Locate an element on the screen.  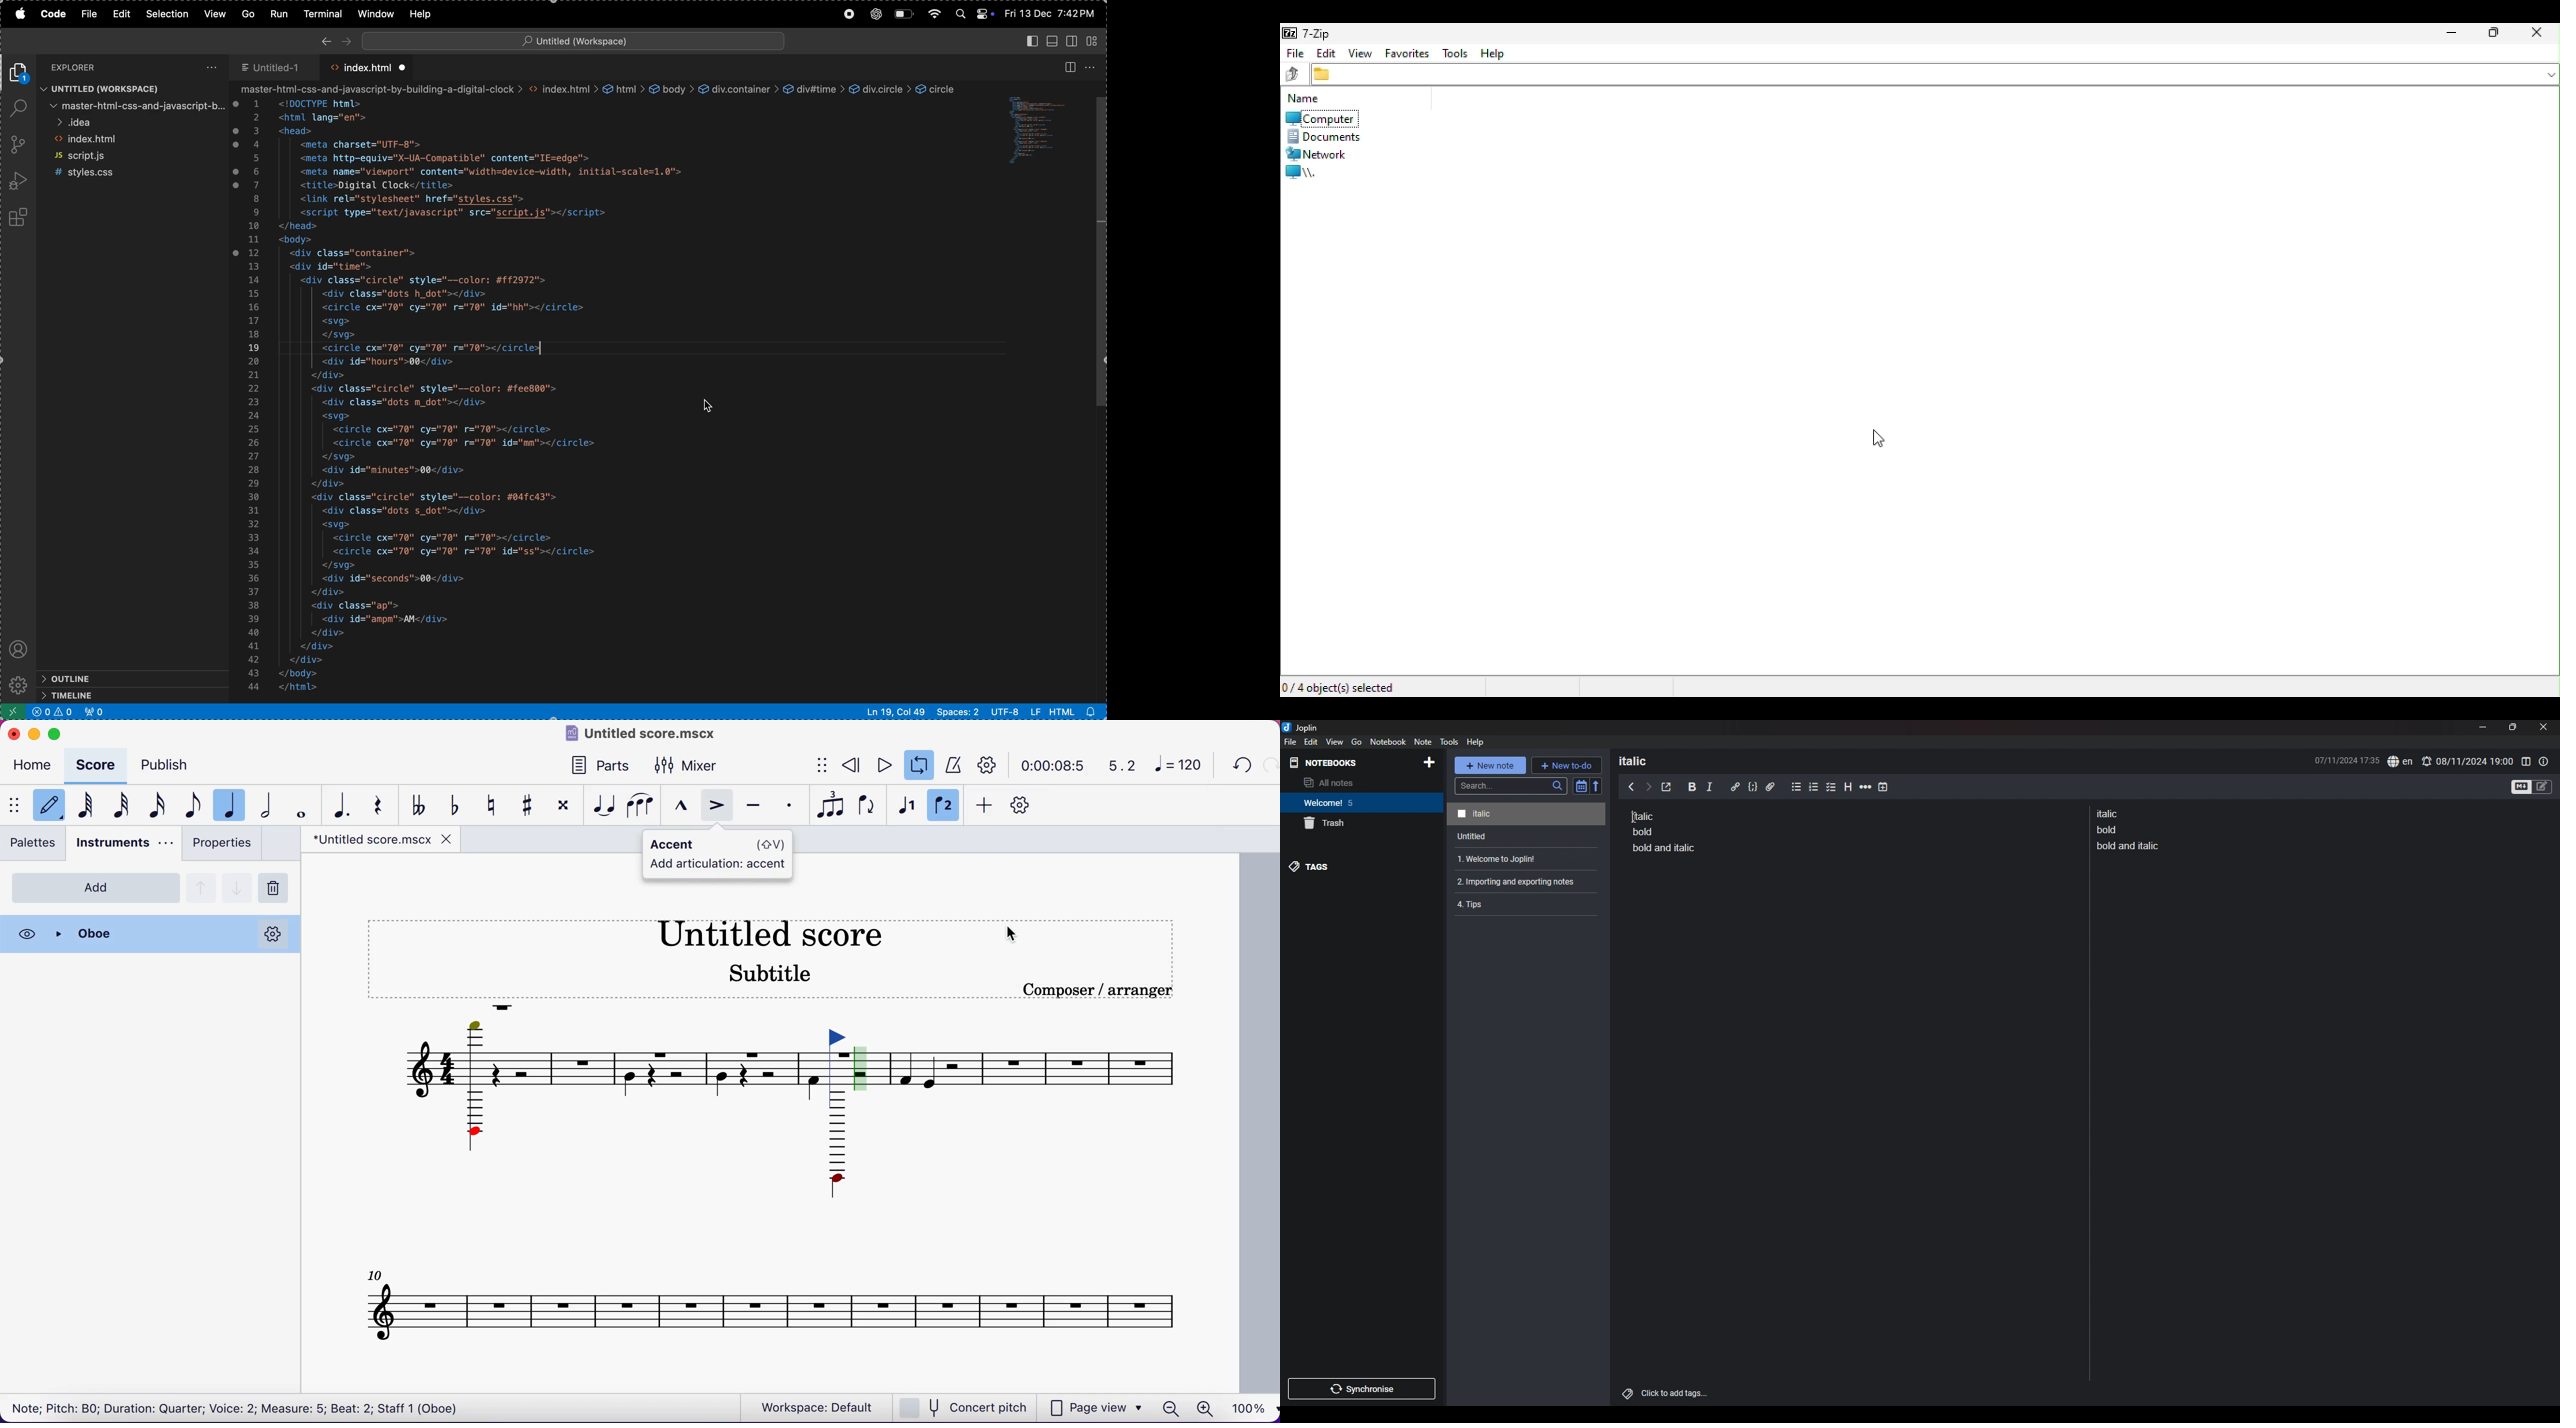
numbered list is located at coordinates (1814, 789).